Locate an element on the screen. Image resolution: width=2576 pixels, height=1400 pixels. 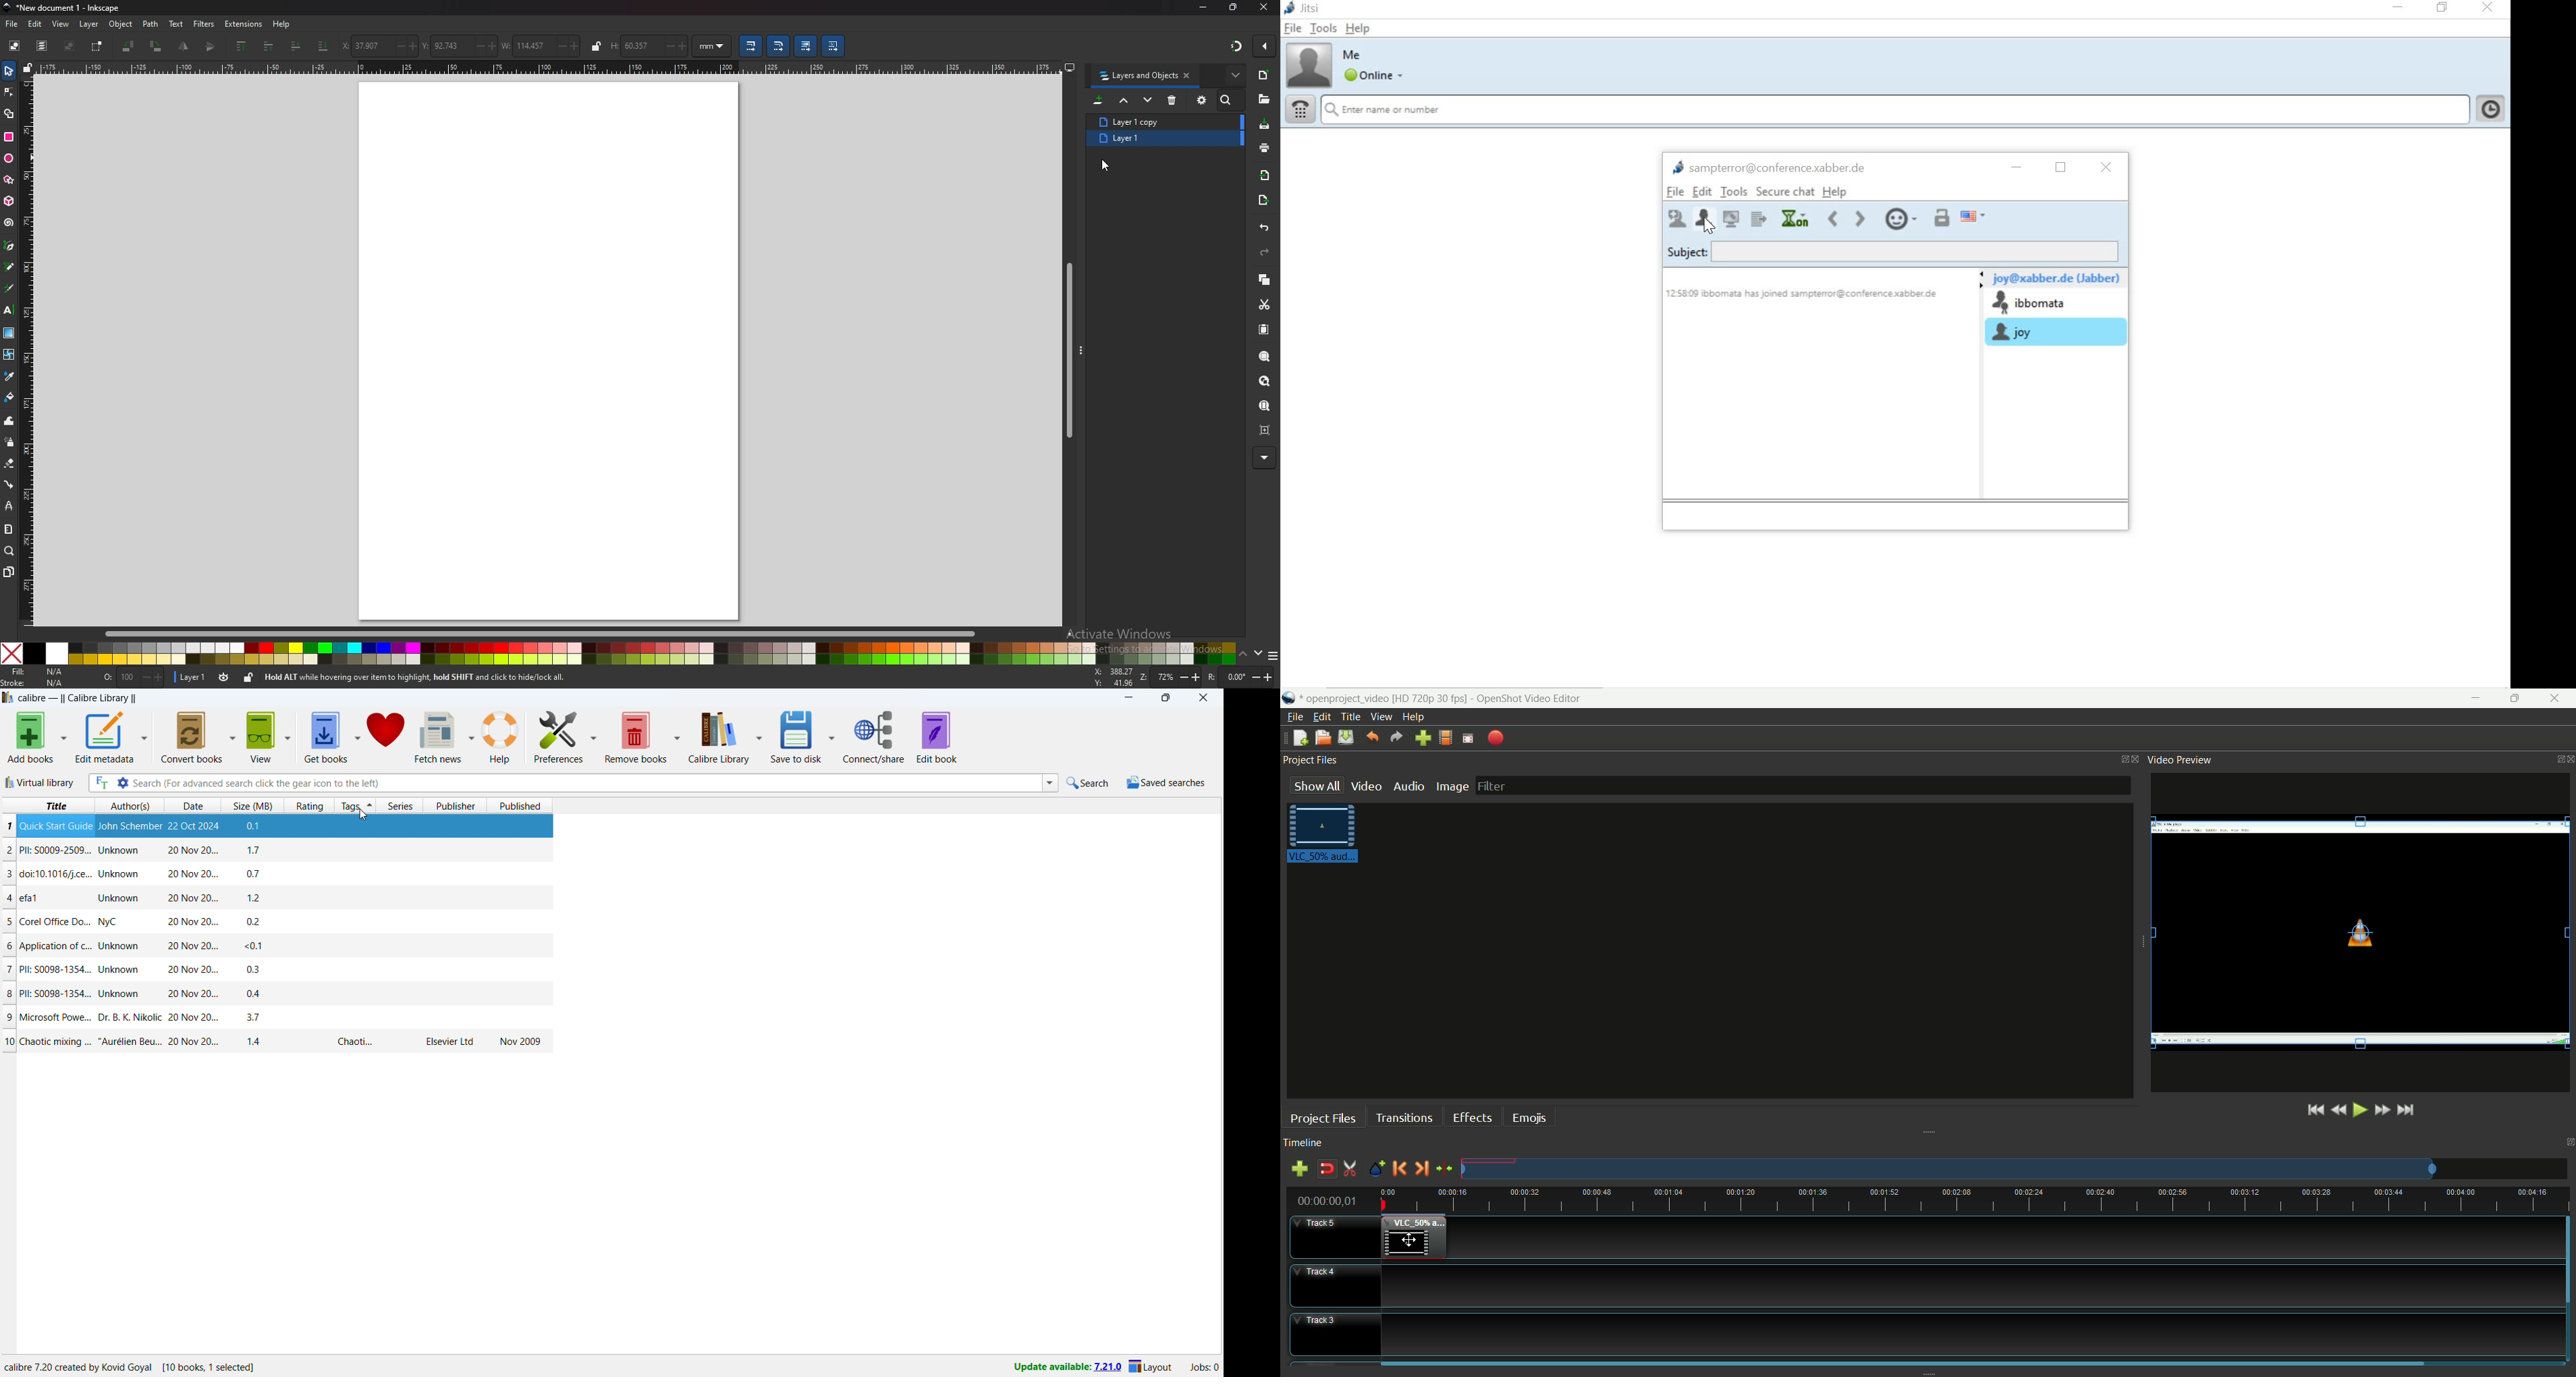
start private conversation is located at coordinates (1941, 219).